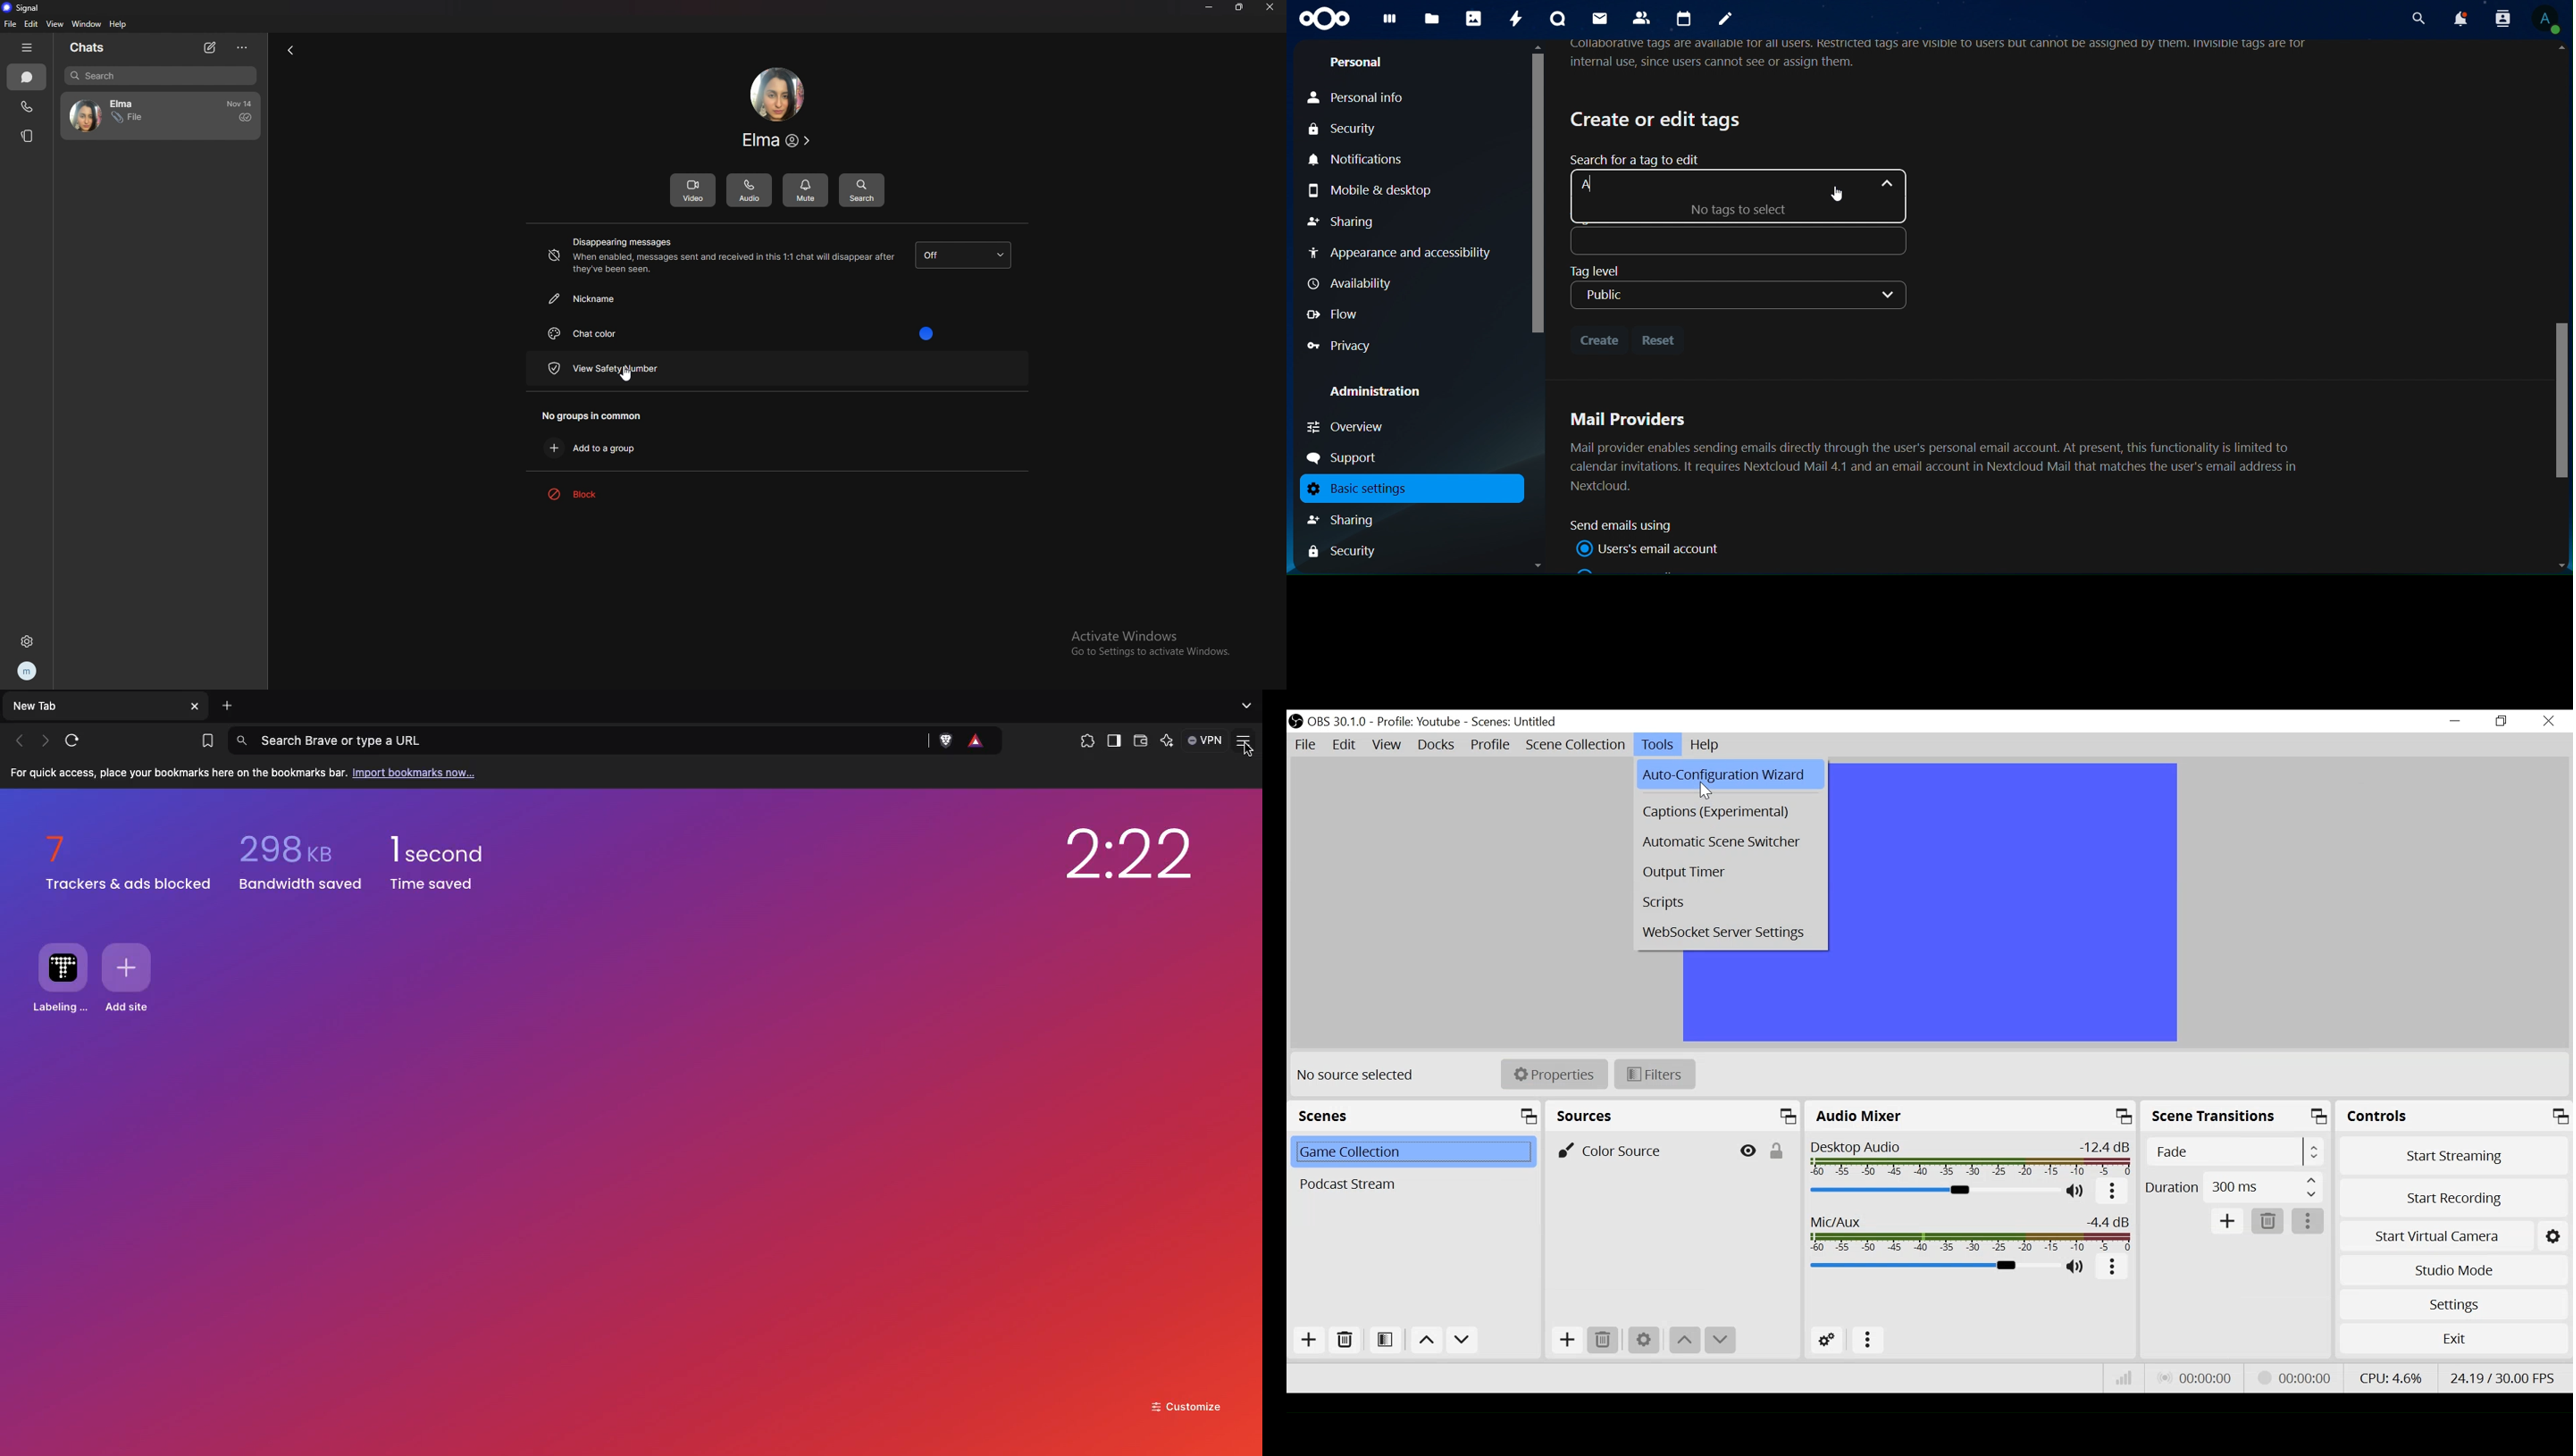 This screenshot has height=1456, width=2576. I want to click on call, so click(26, 108).